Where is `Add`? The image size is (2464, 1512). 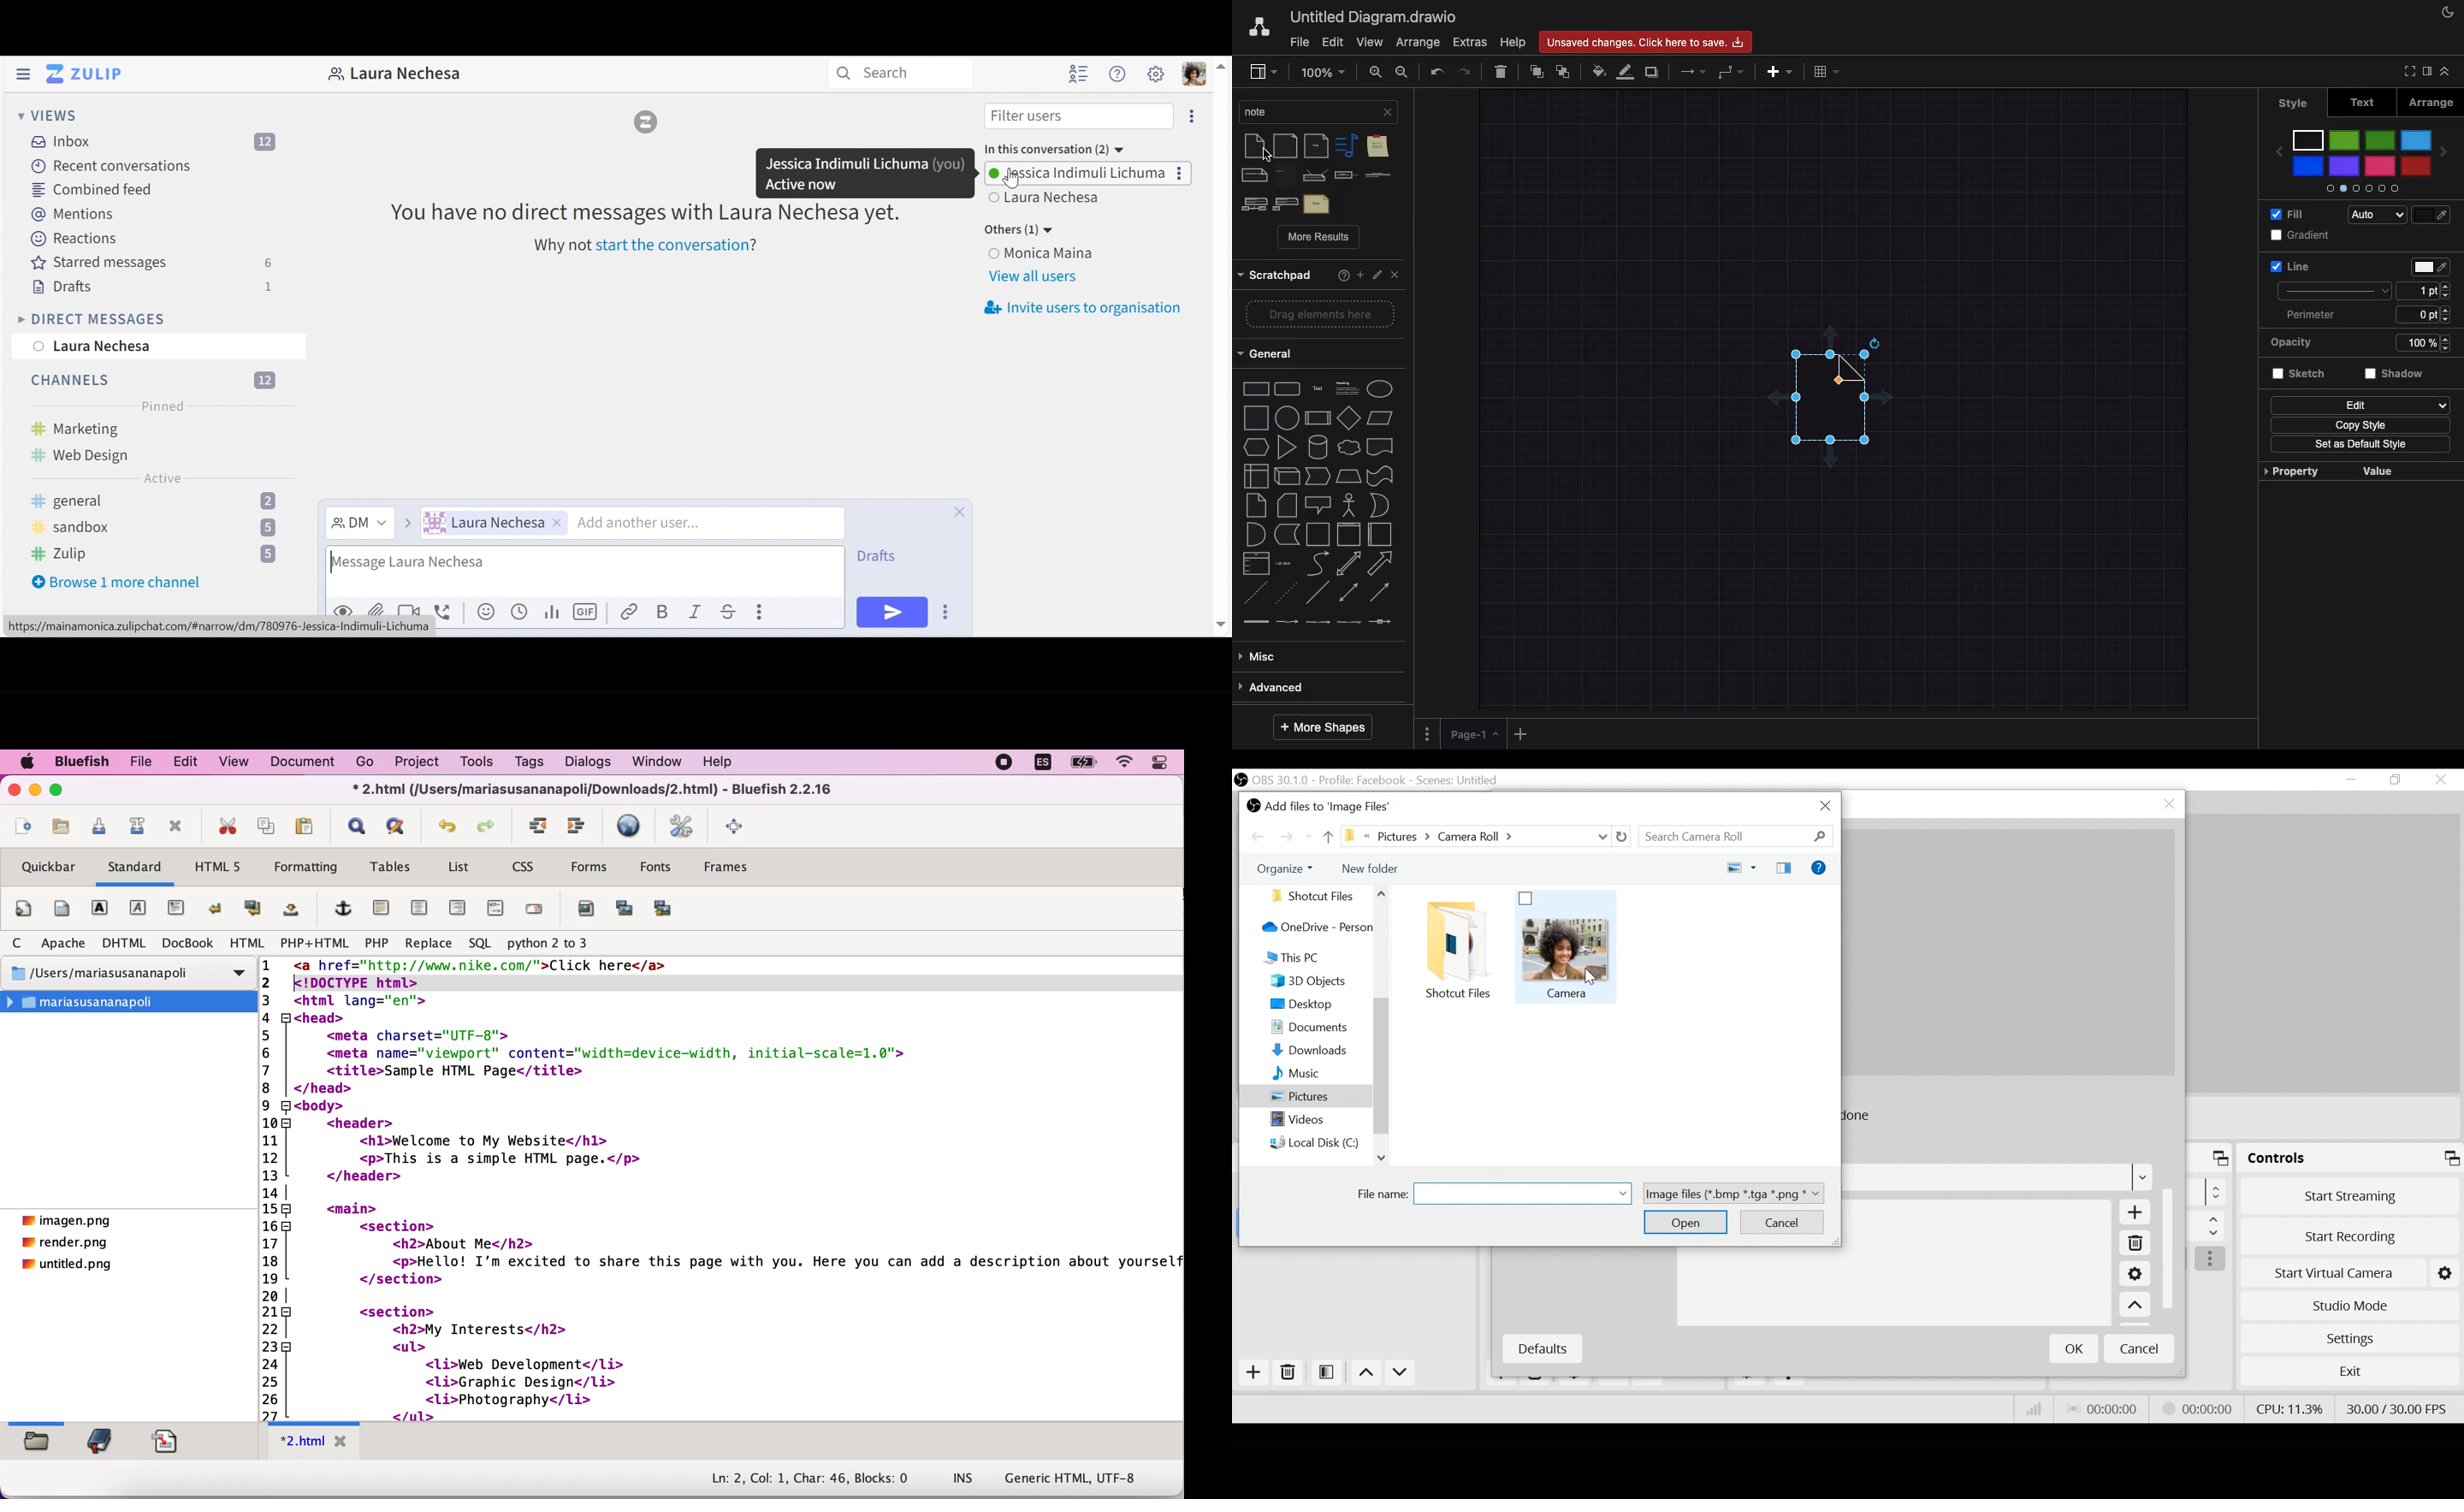
Add is located at coordinates (1783, 71).